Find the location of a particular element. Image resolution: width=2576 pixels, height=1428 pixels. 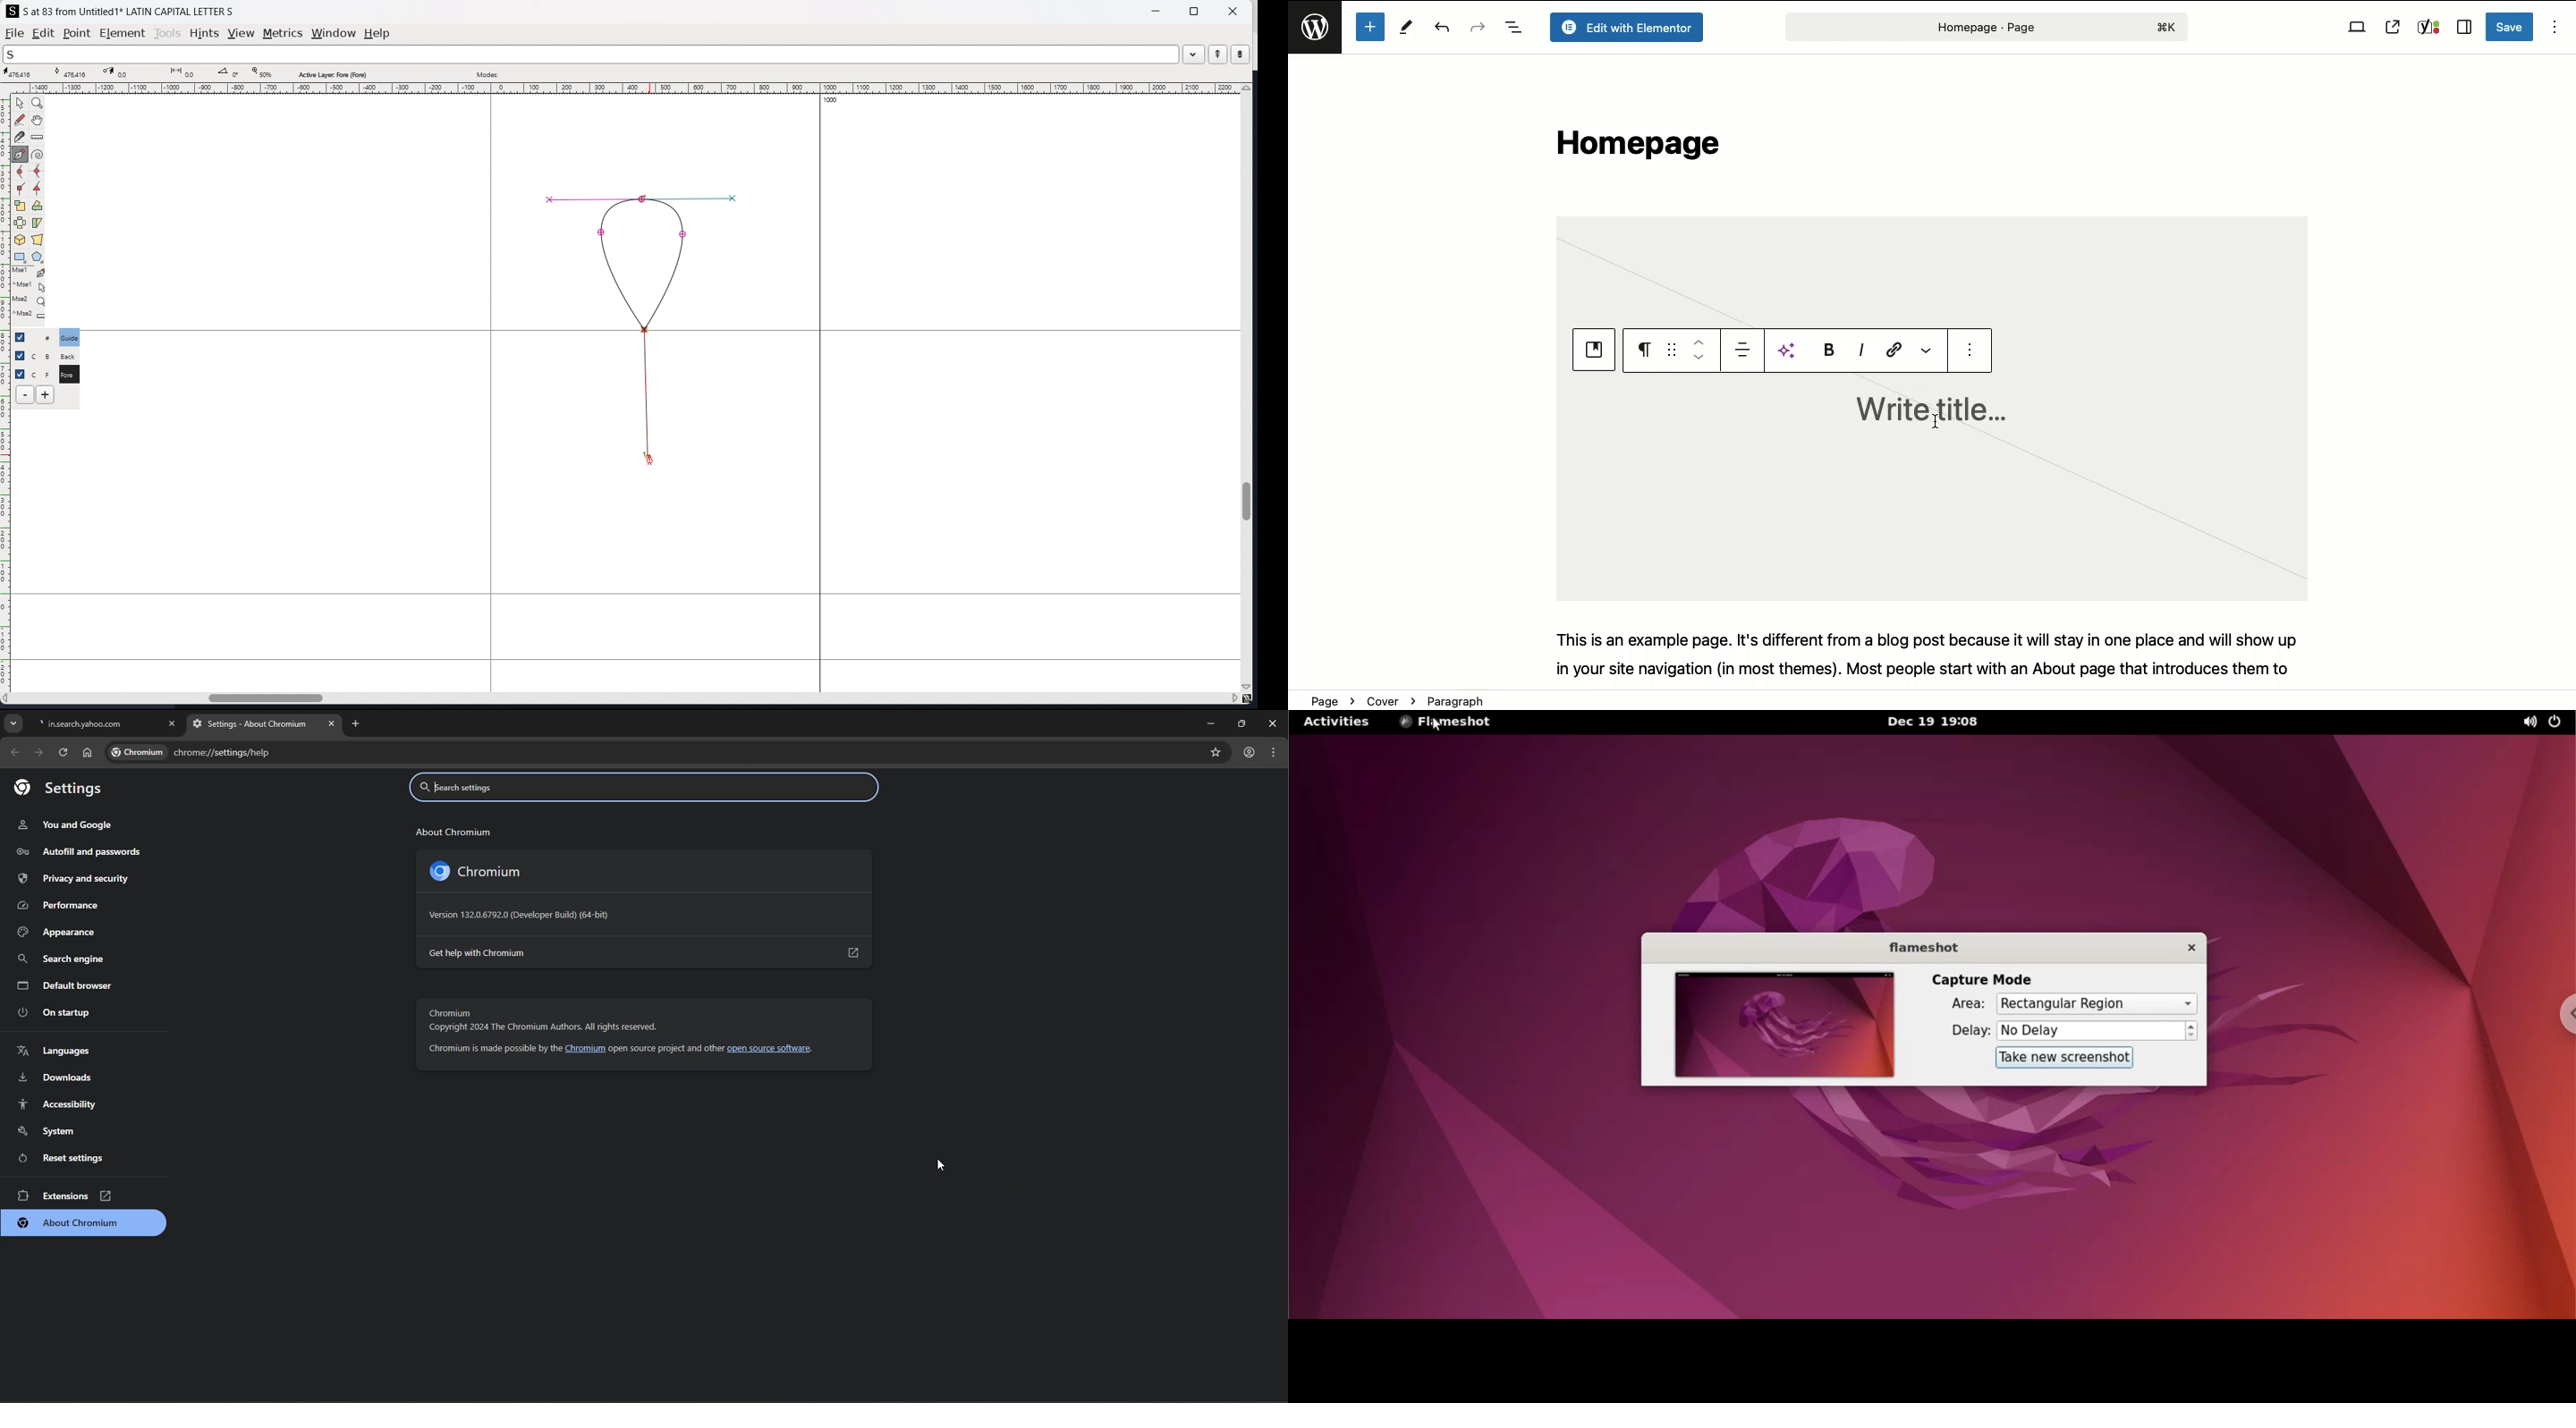

Write title is located at coordinates (1927, 410).